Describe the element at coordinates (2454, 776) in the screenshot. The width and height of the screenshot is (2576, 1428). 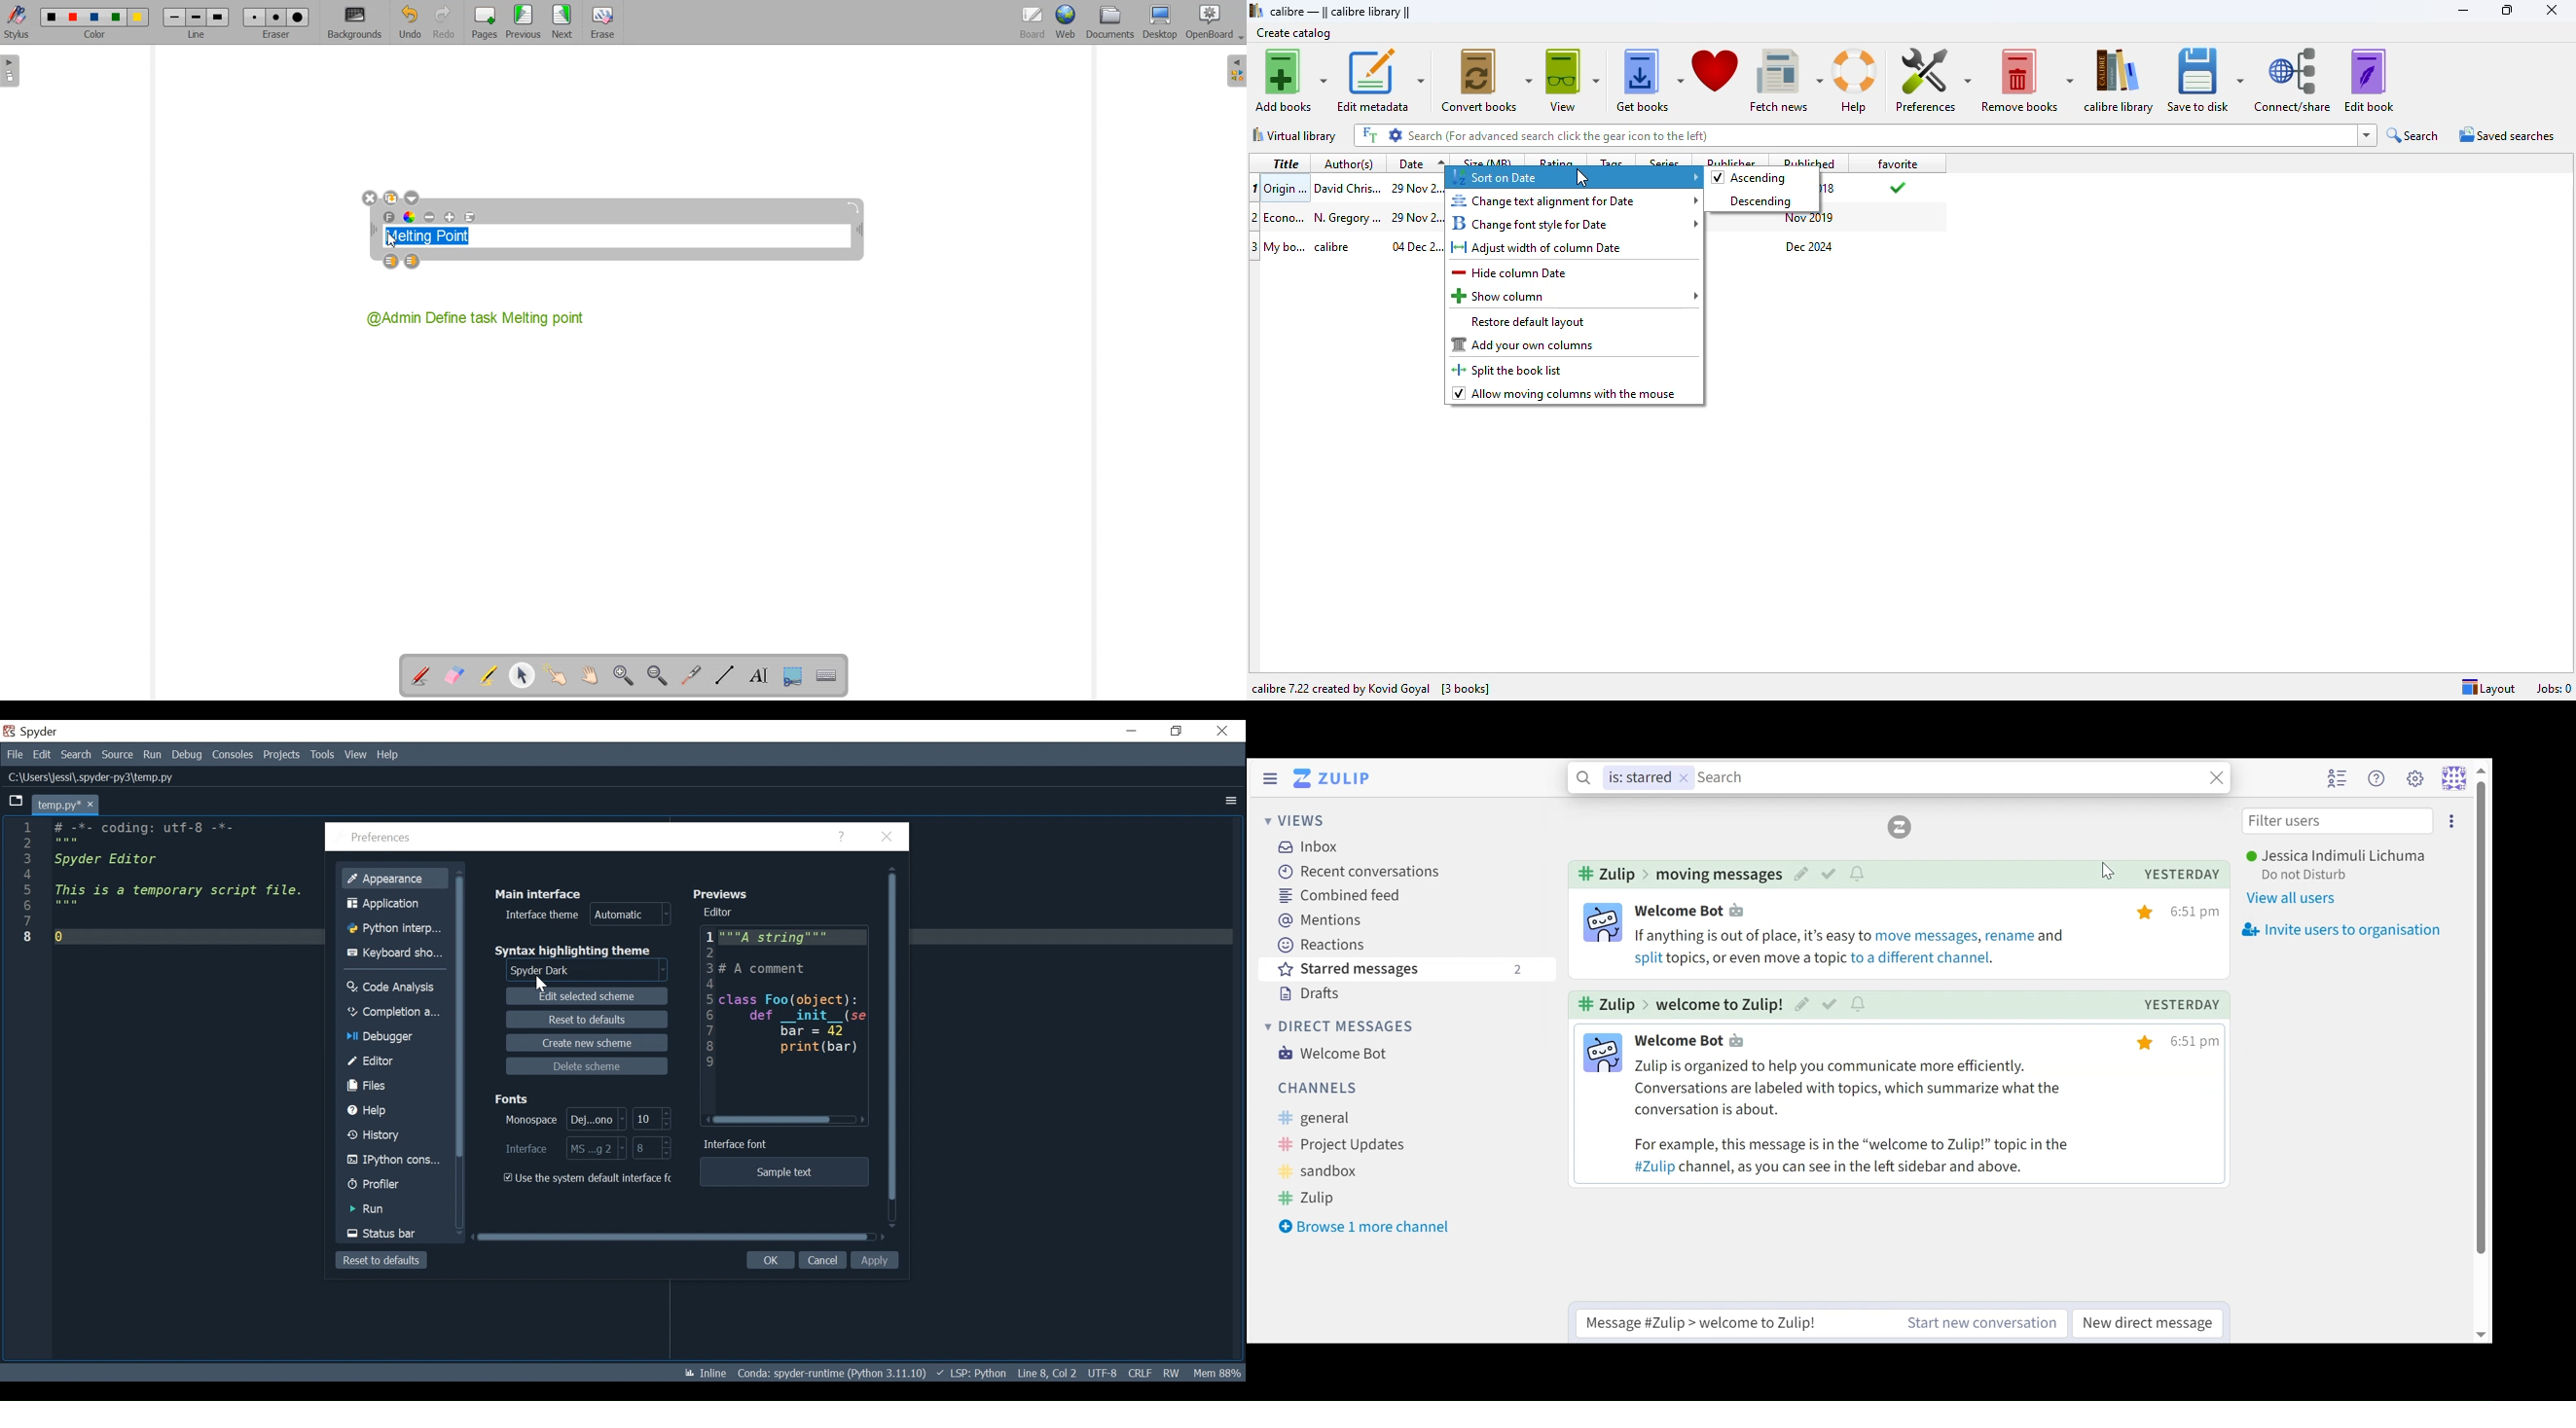
I see `Personal menu` at that location.